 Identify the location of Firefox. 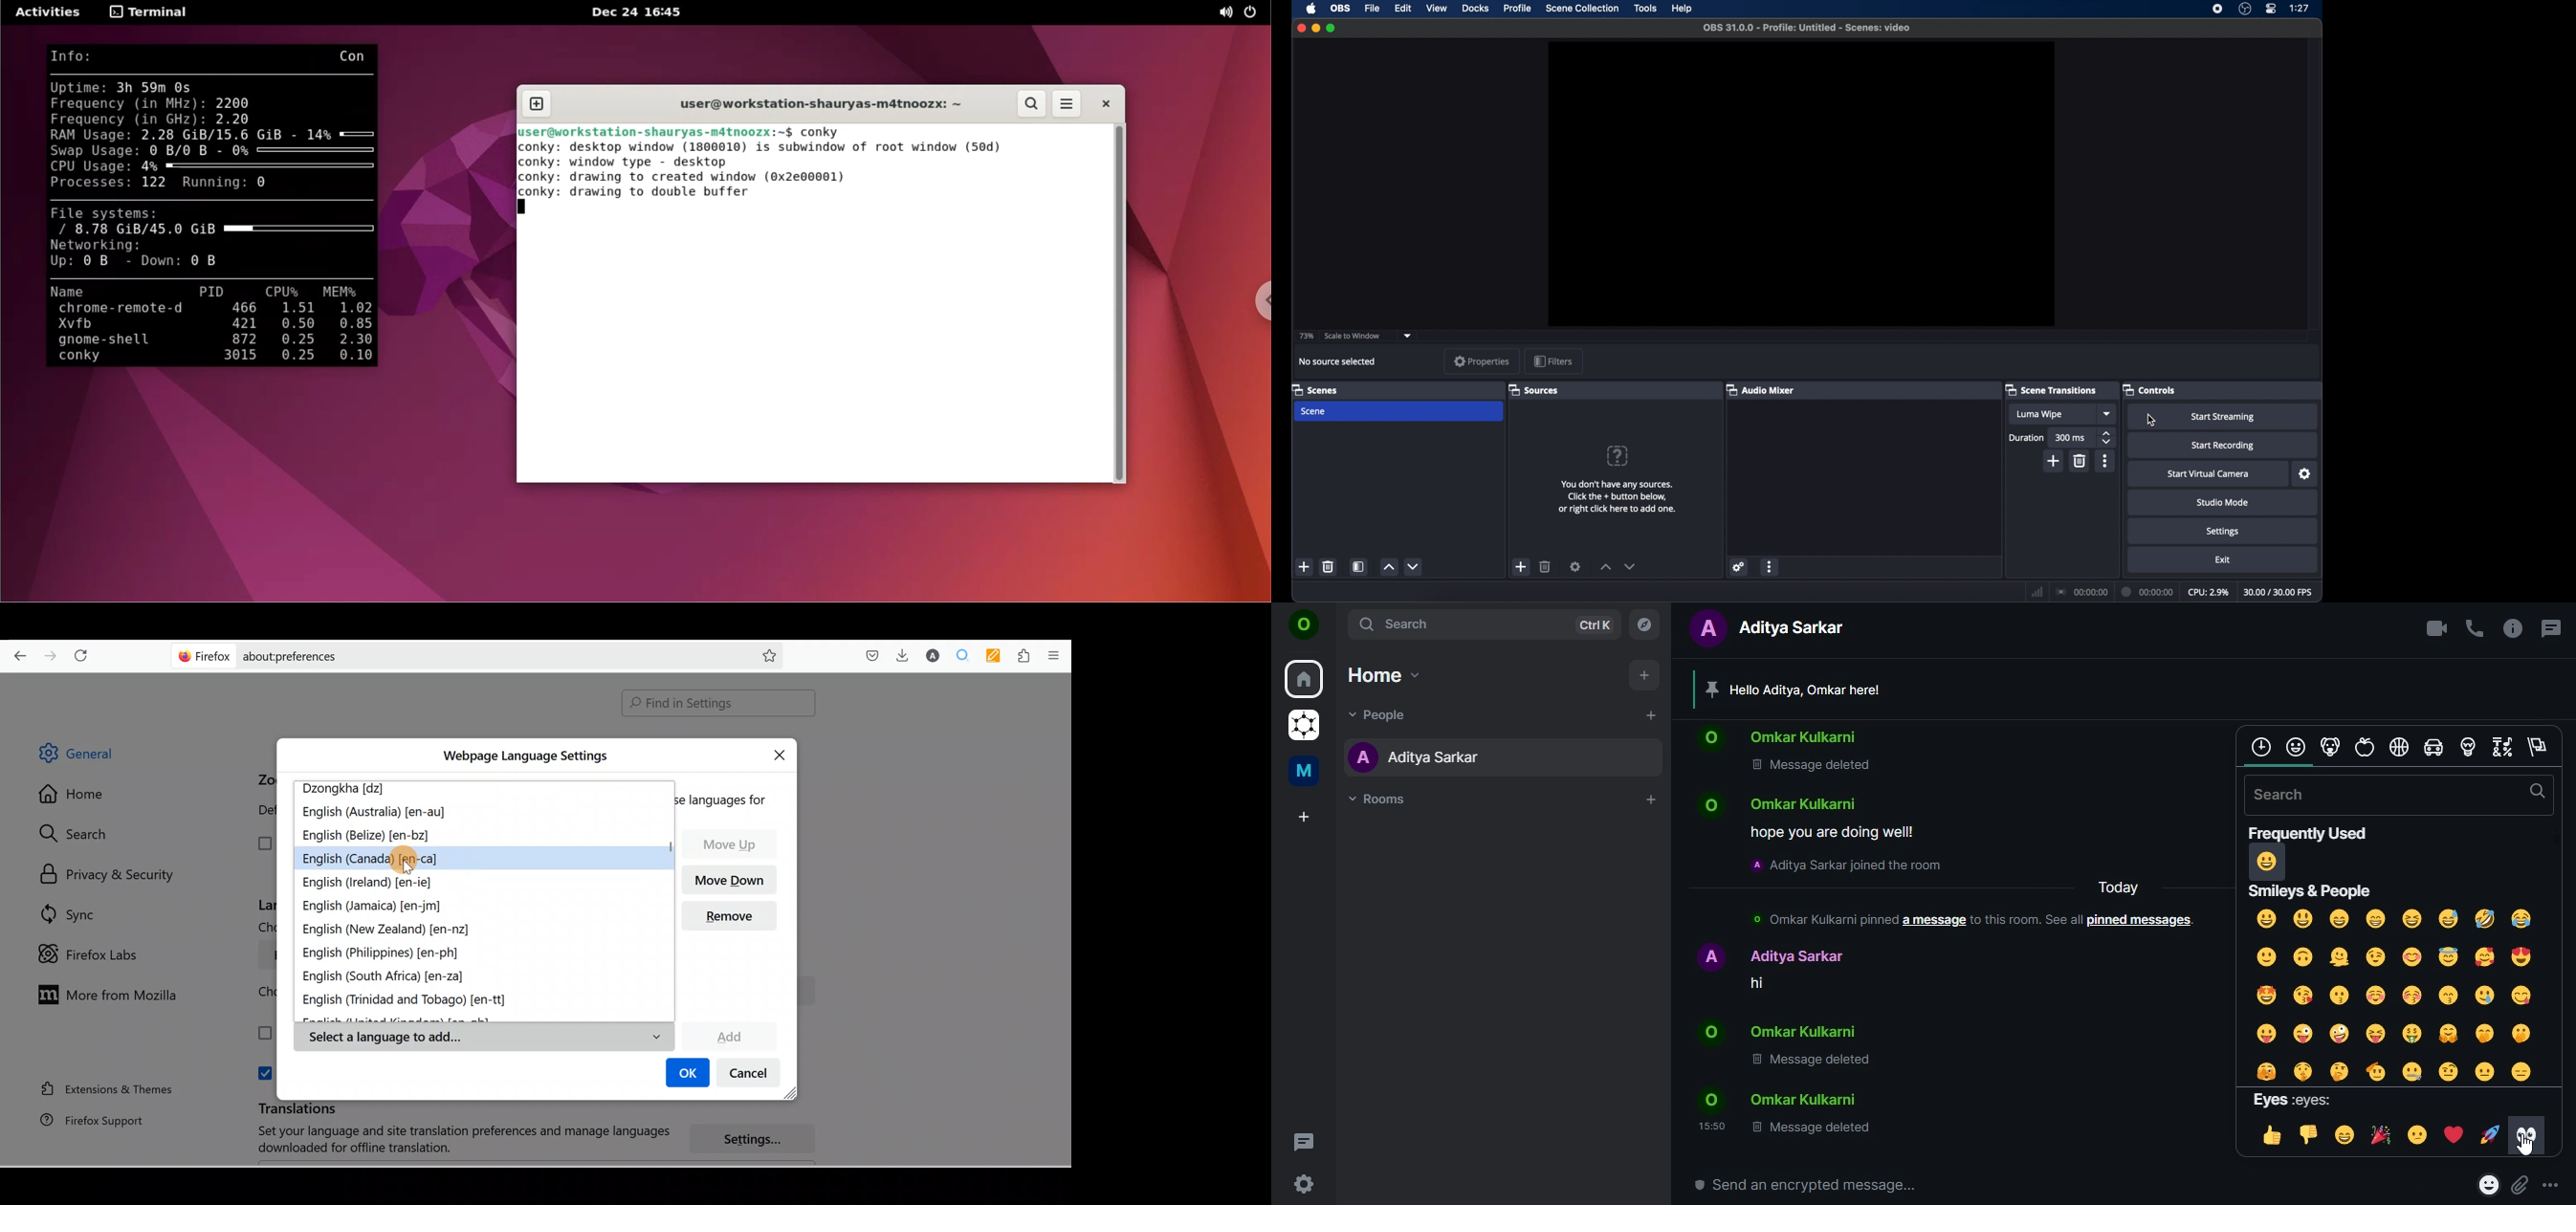
(205, 655).